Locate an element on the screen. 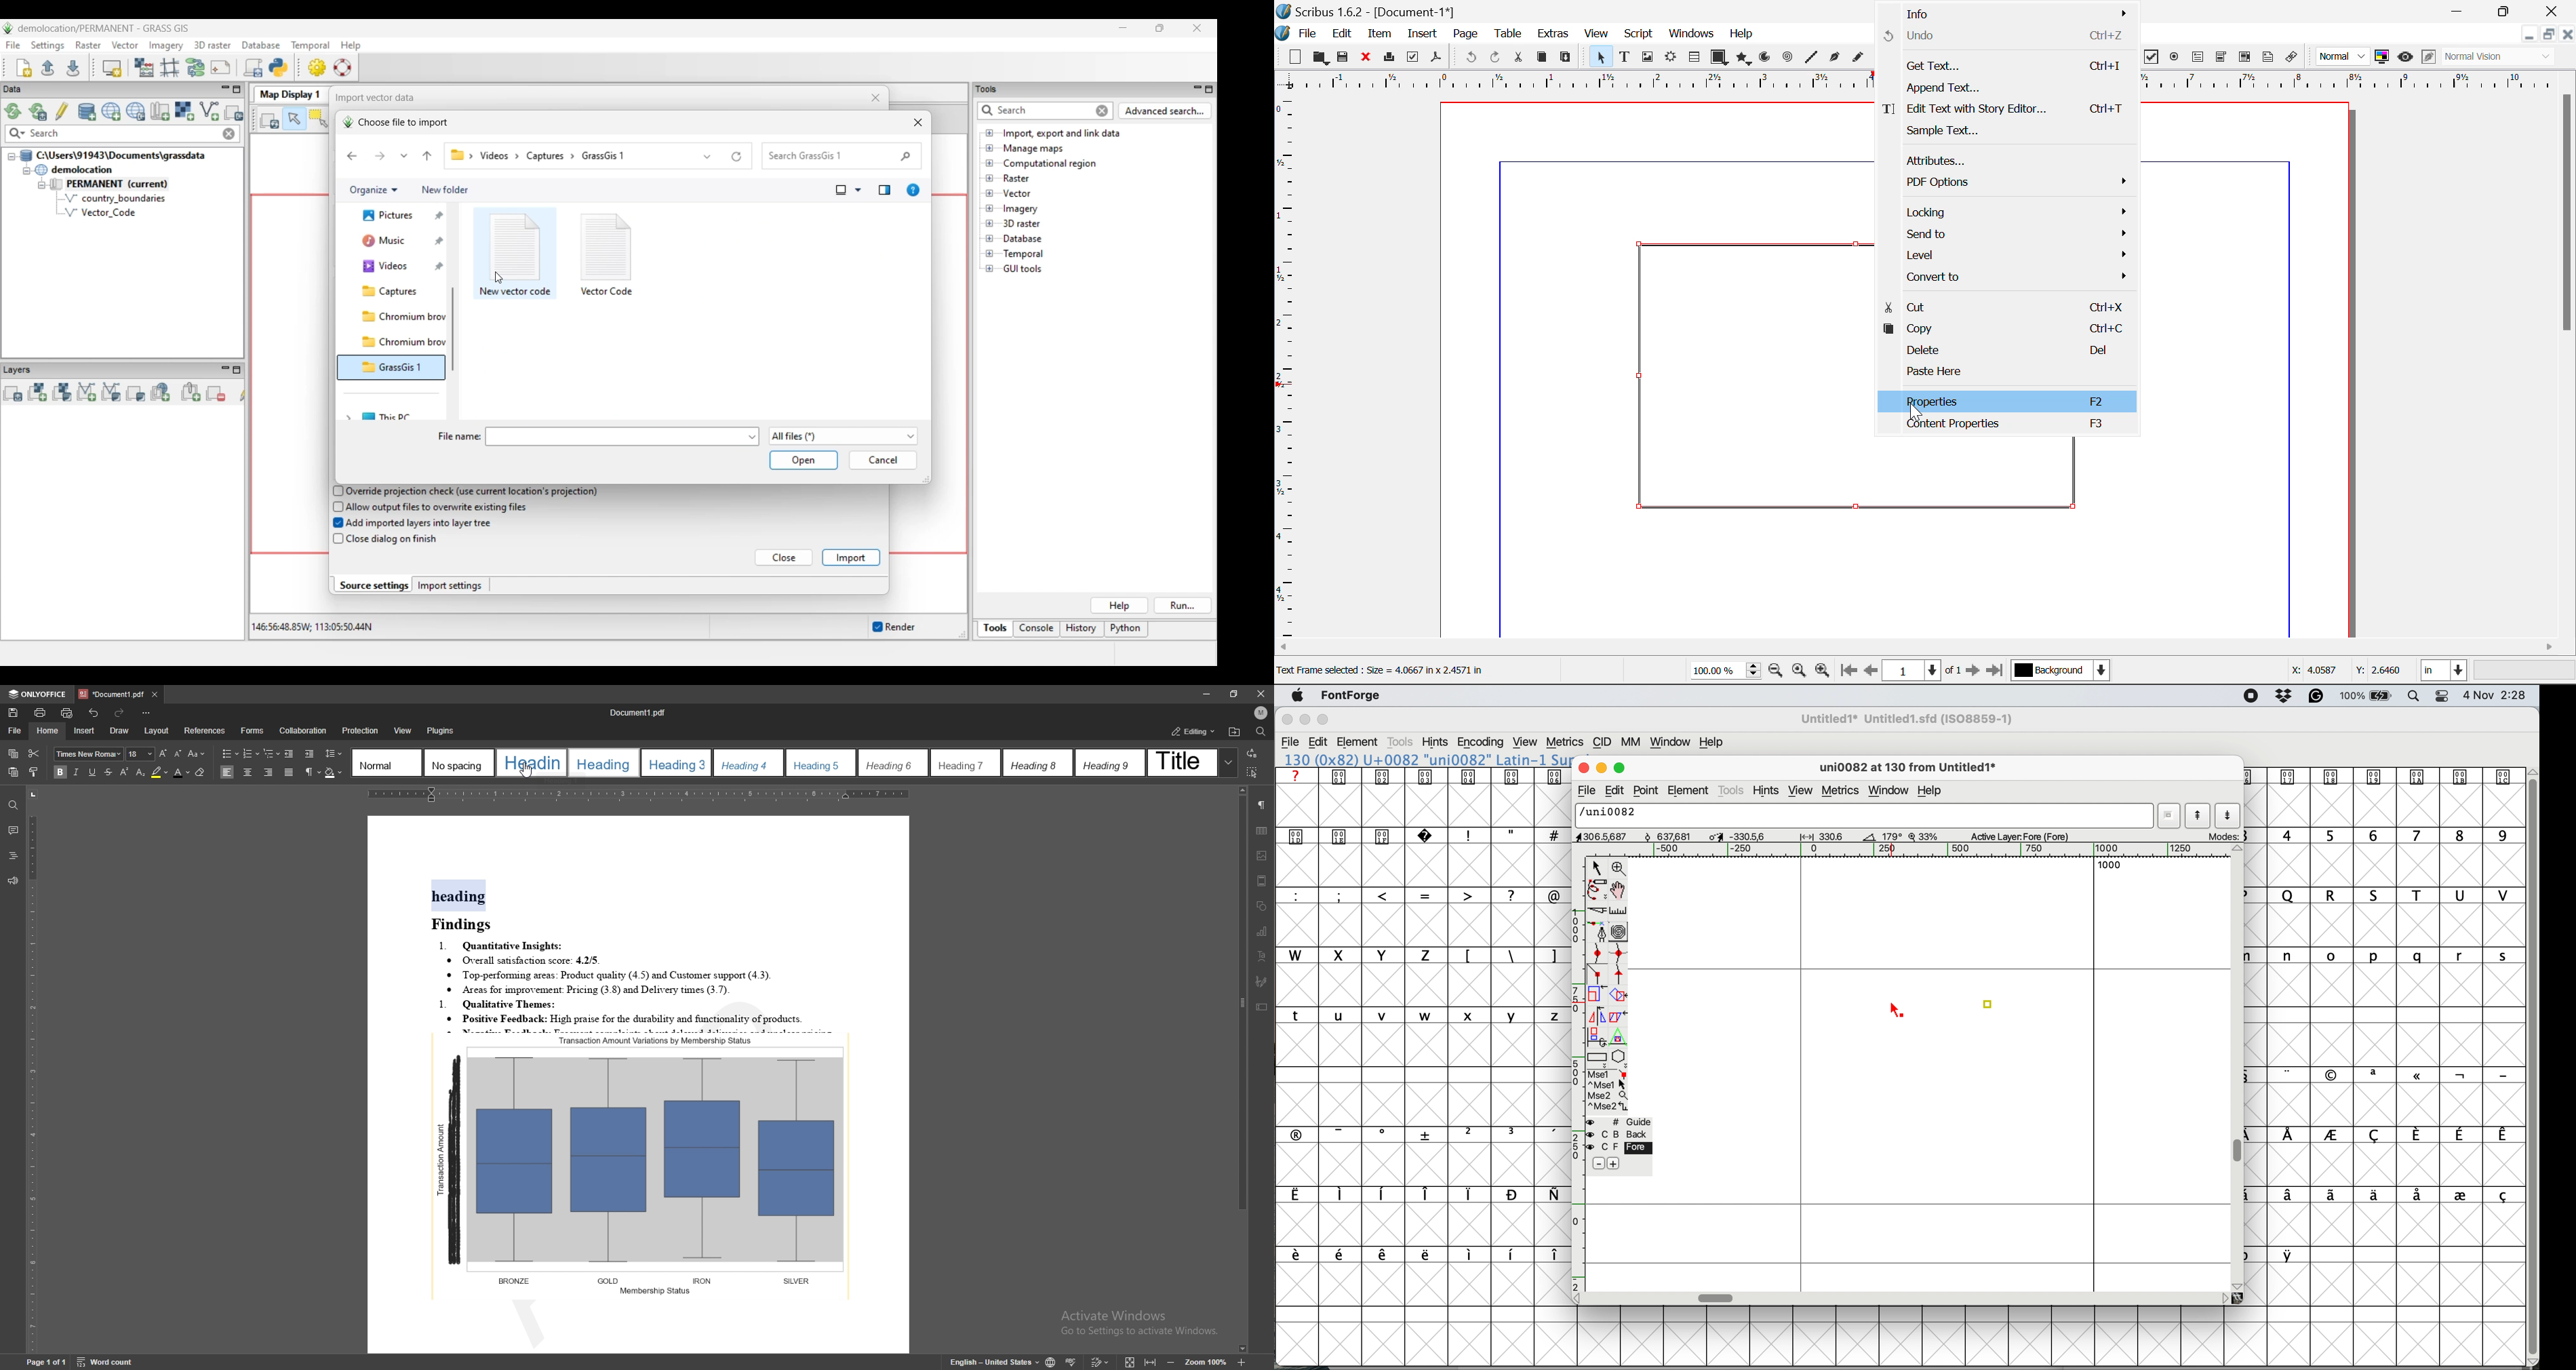 The width and height of the screenshot is (2576, 1372). header and footer is located at coordinates (1262, 881).